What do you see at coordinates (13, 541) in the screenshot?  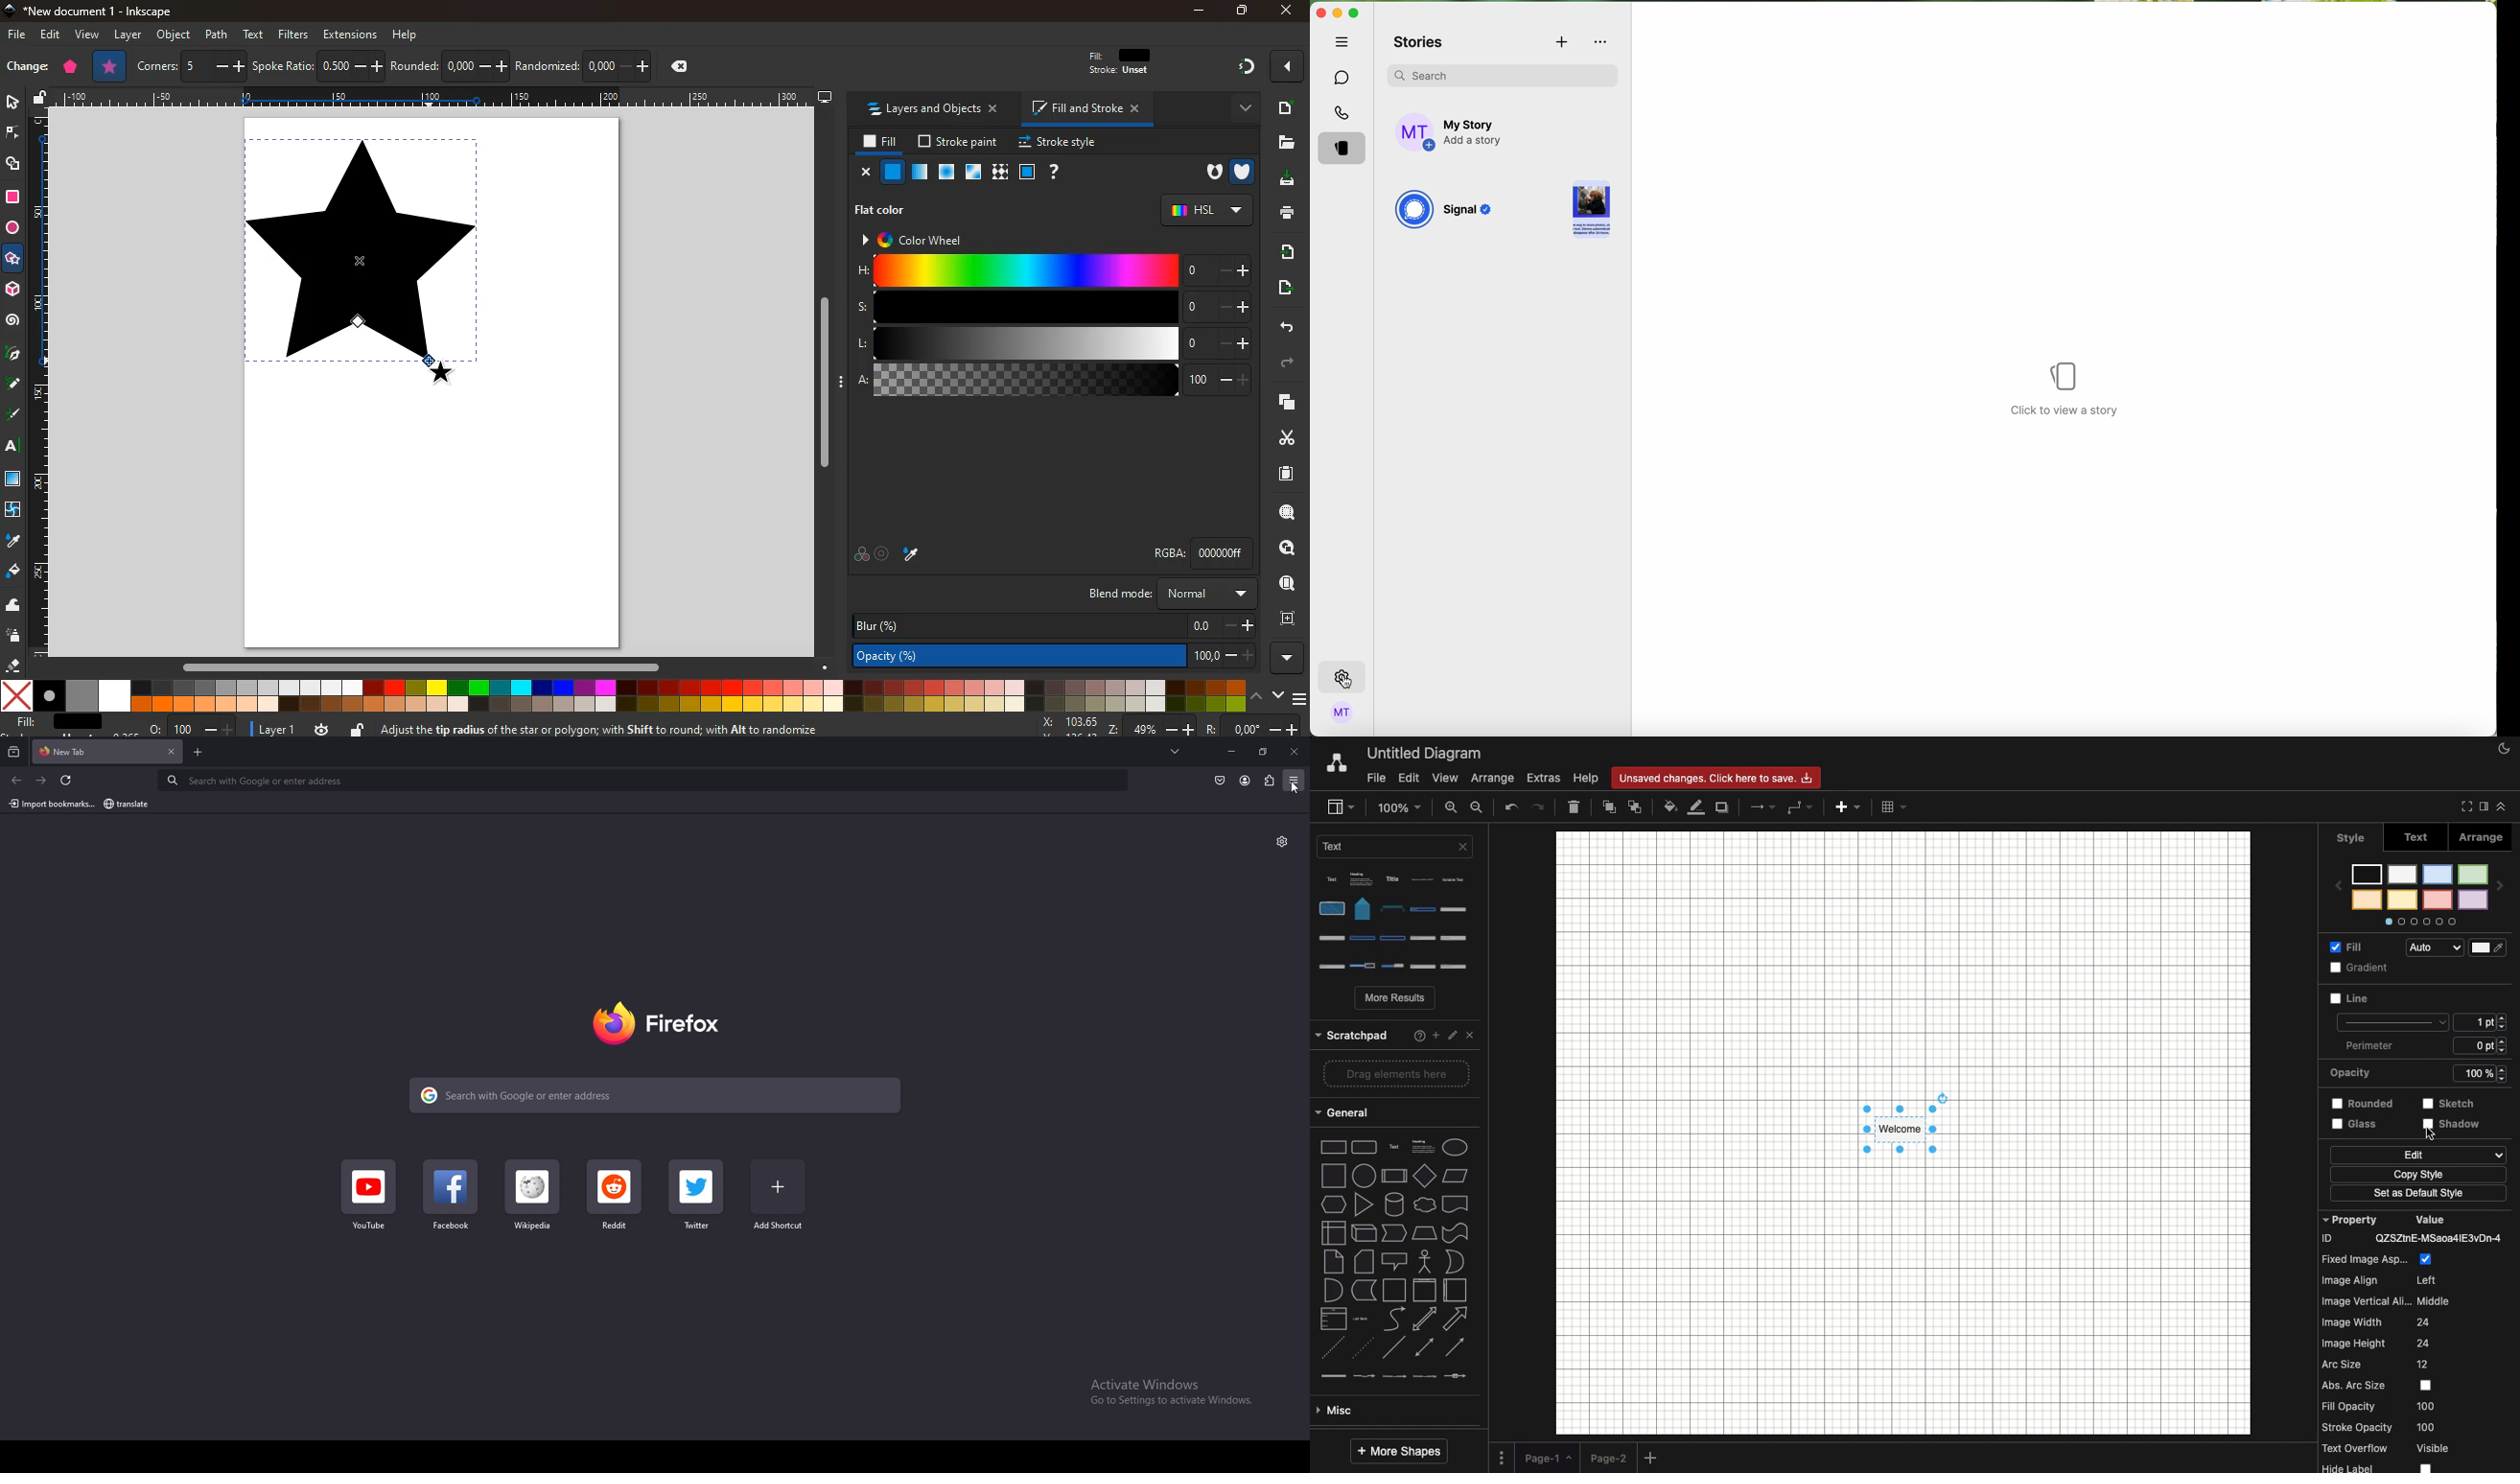 I see `drop` at bounding box center [13, 541].